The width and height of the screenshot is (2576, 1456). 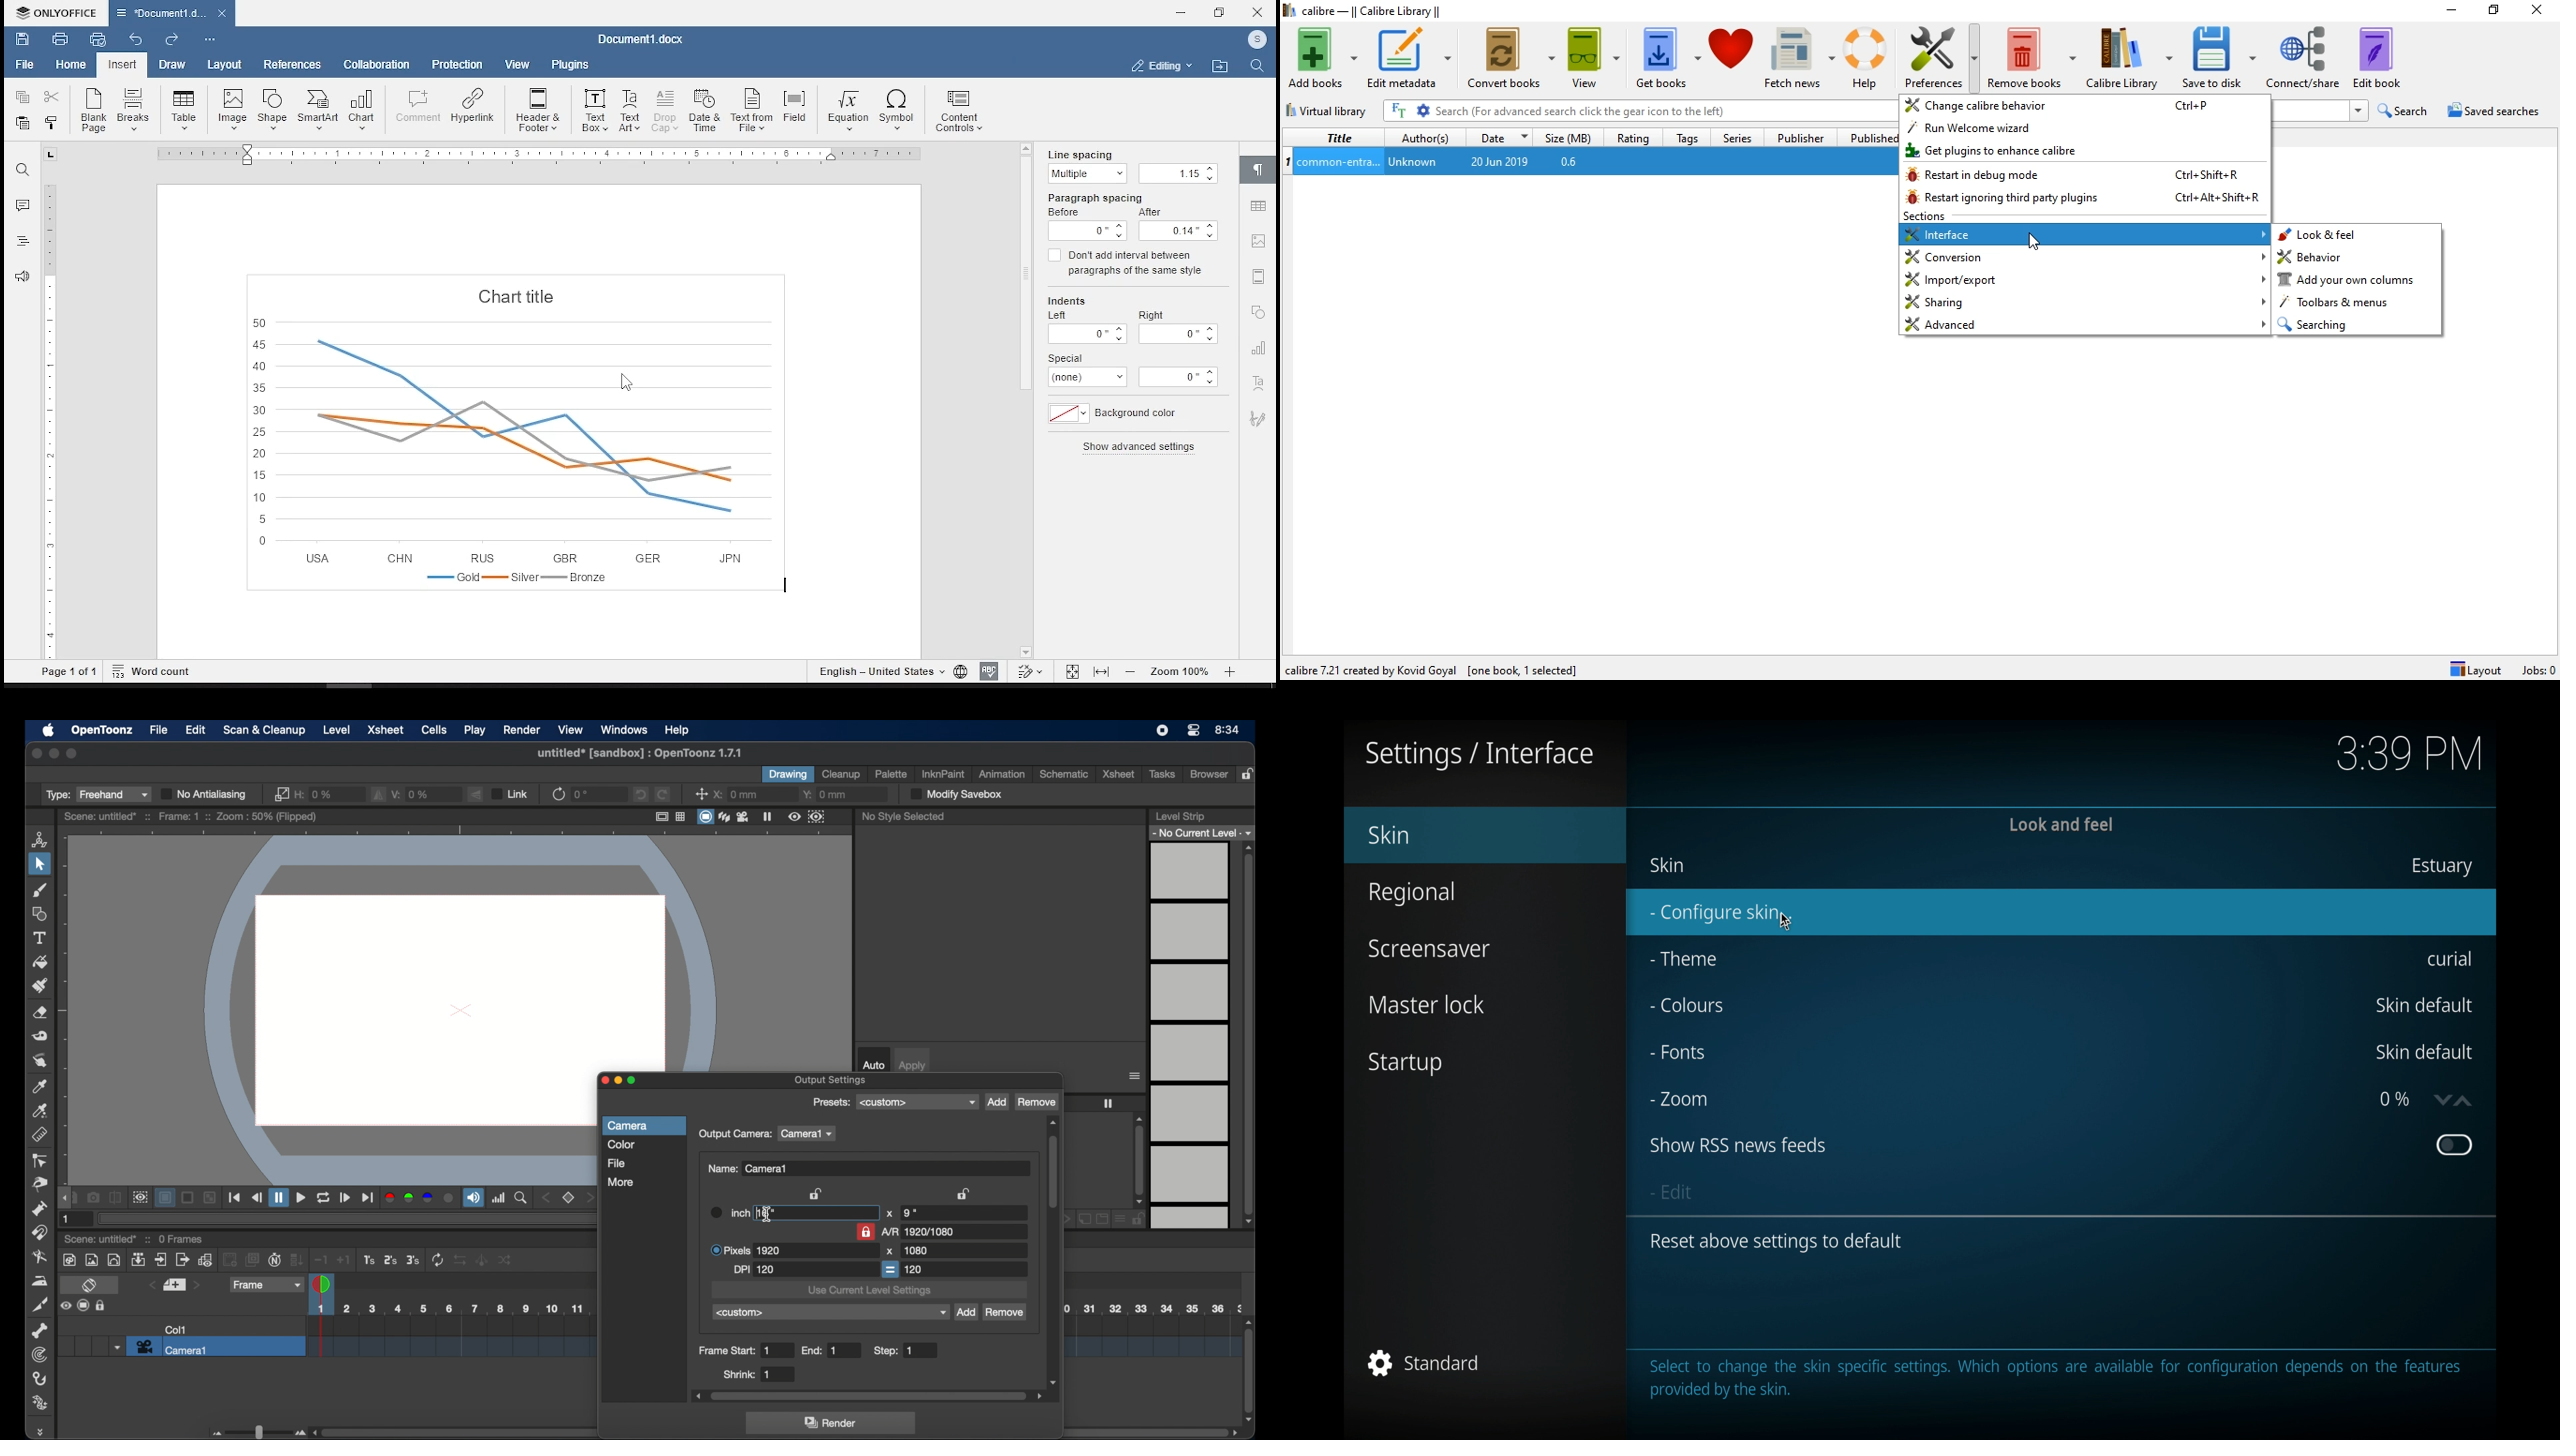 What do you see at coordinates (1635, 135) in the screenshot?
I see `Rating` at bounding box center [1635, 135].